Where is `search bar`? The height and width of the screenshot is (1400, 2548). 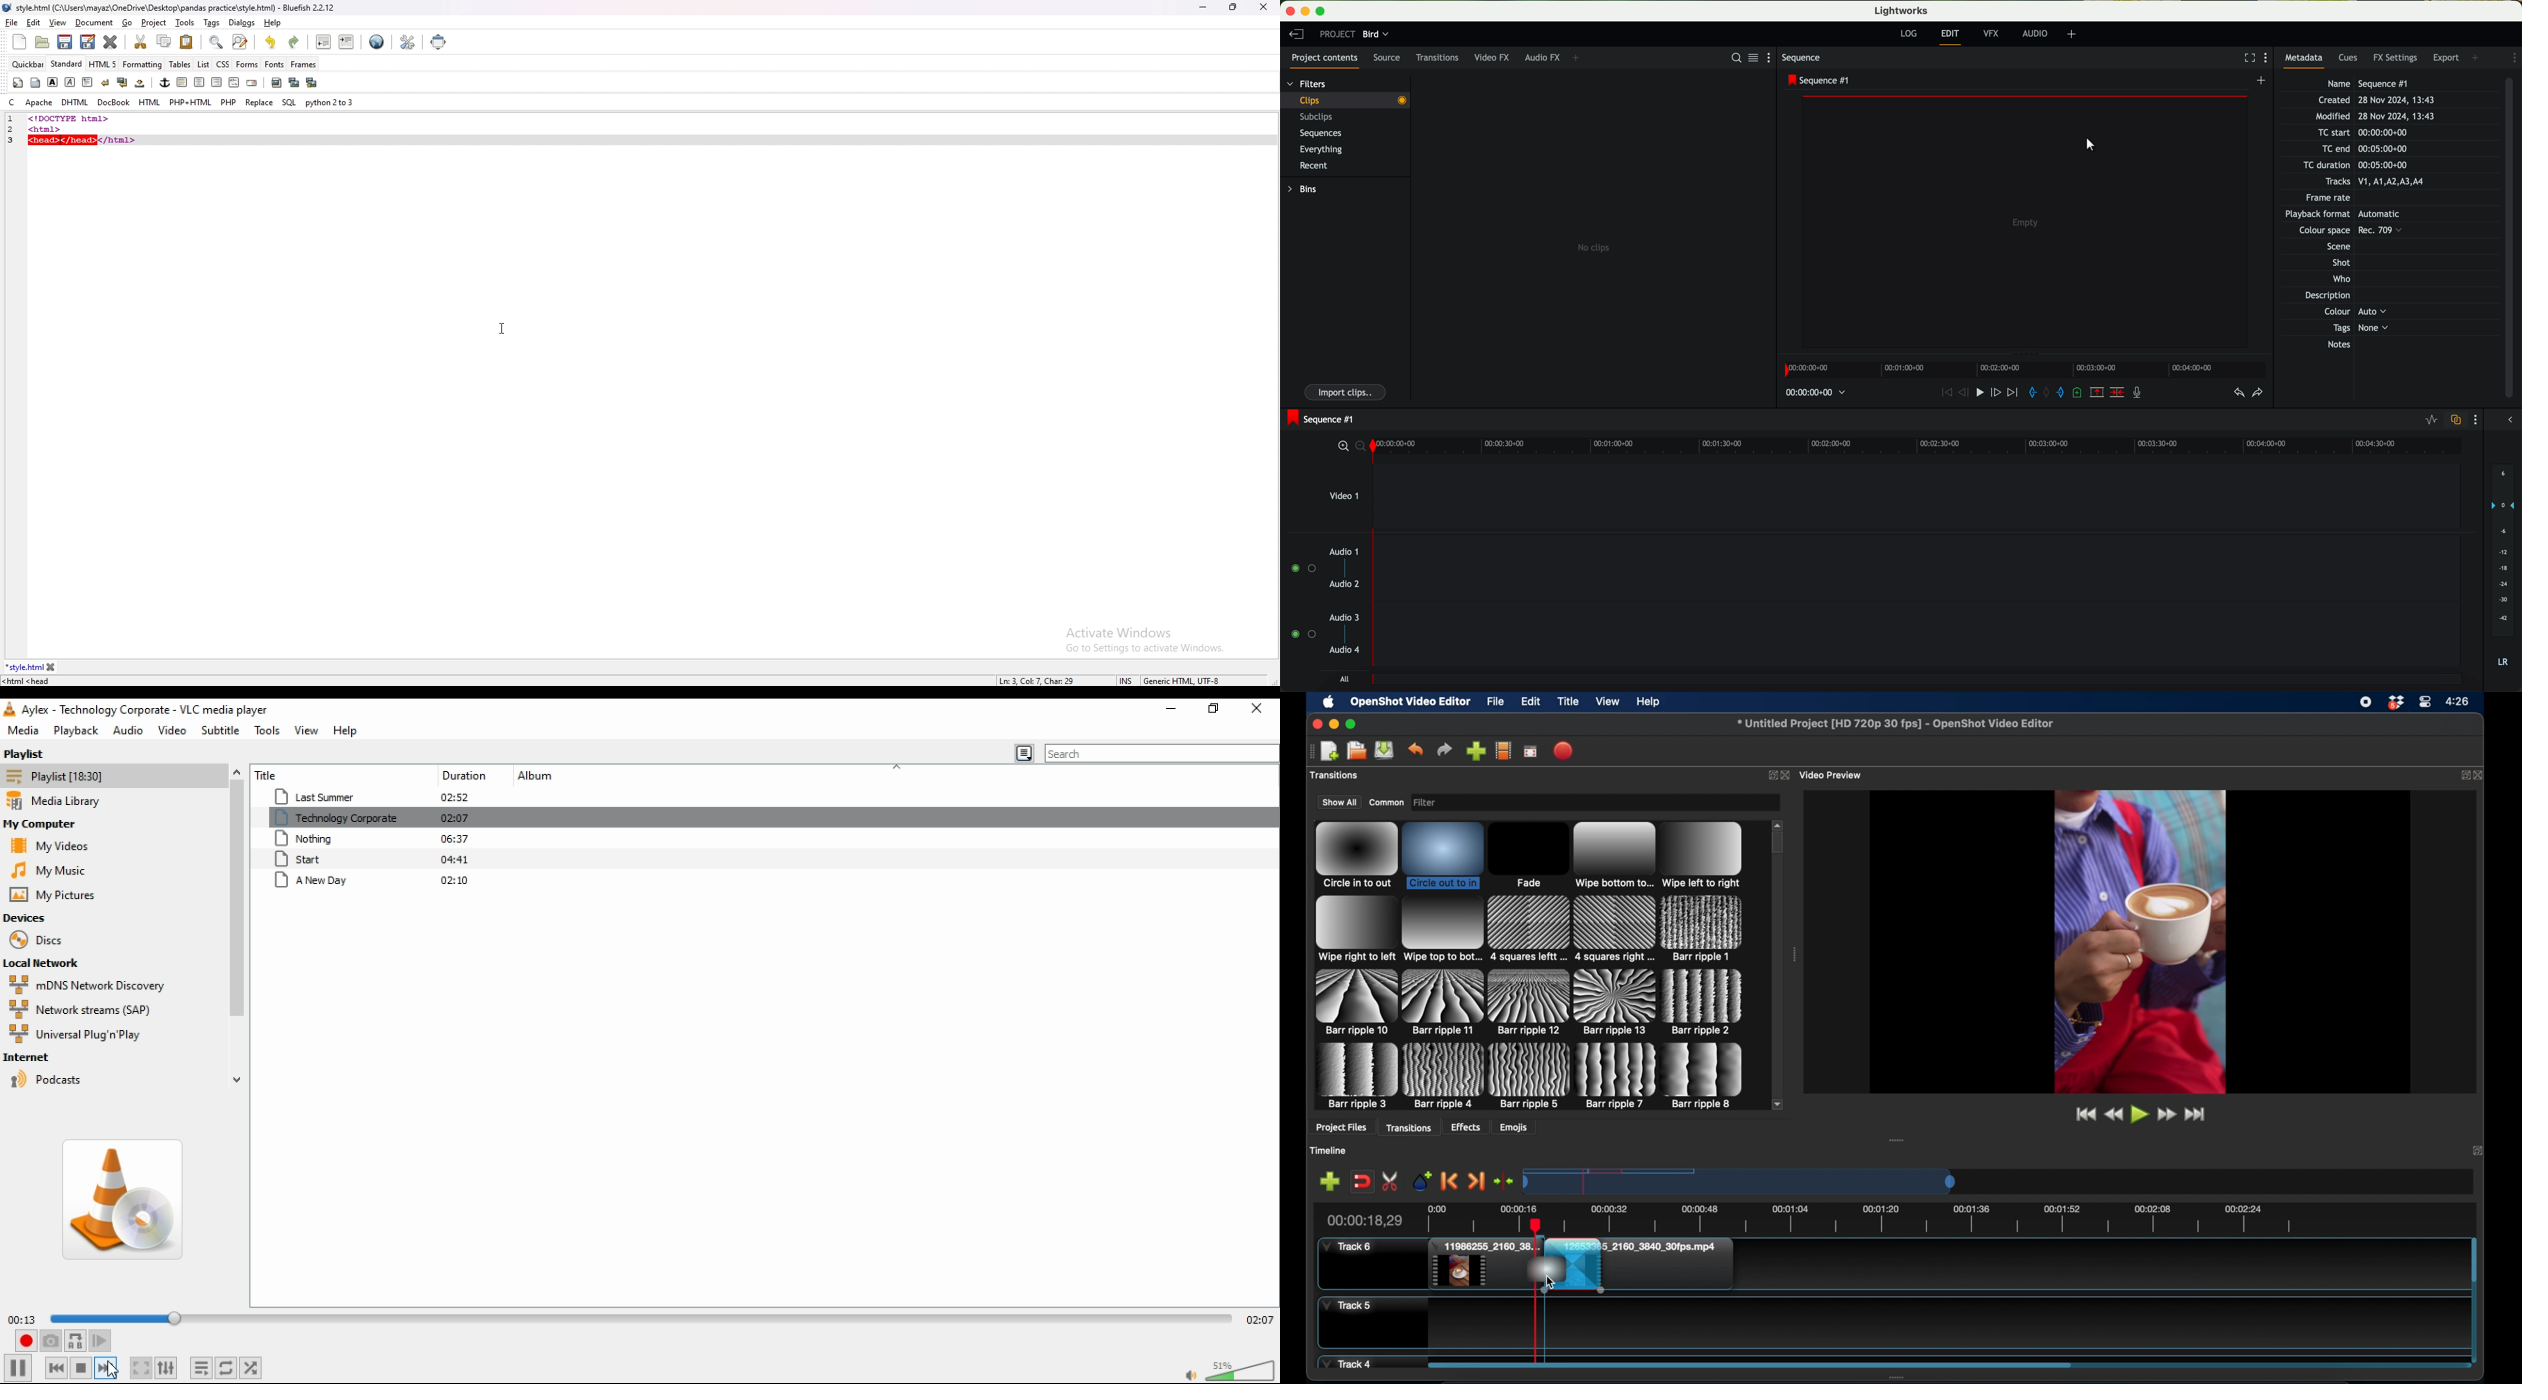 search bar is located at coordinates (1160, 753).